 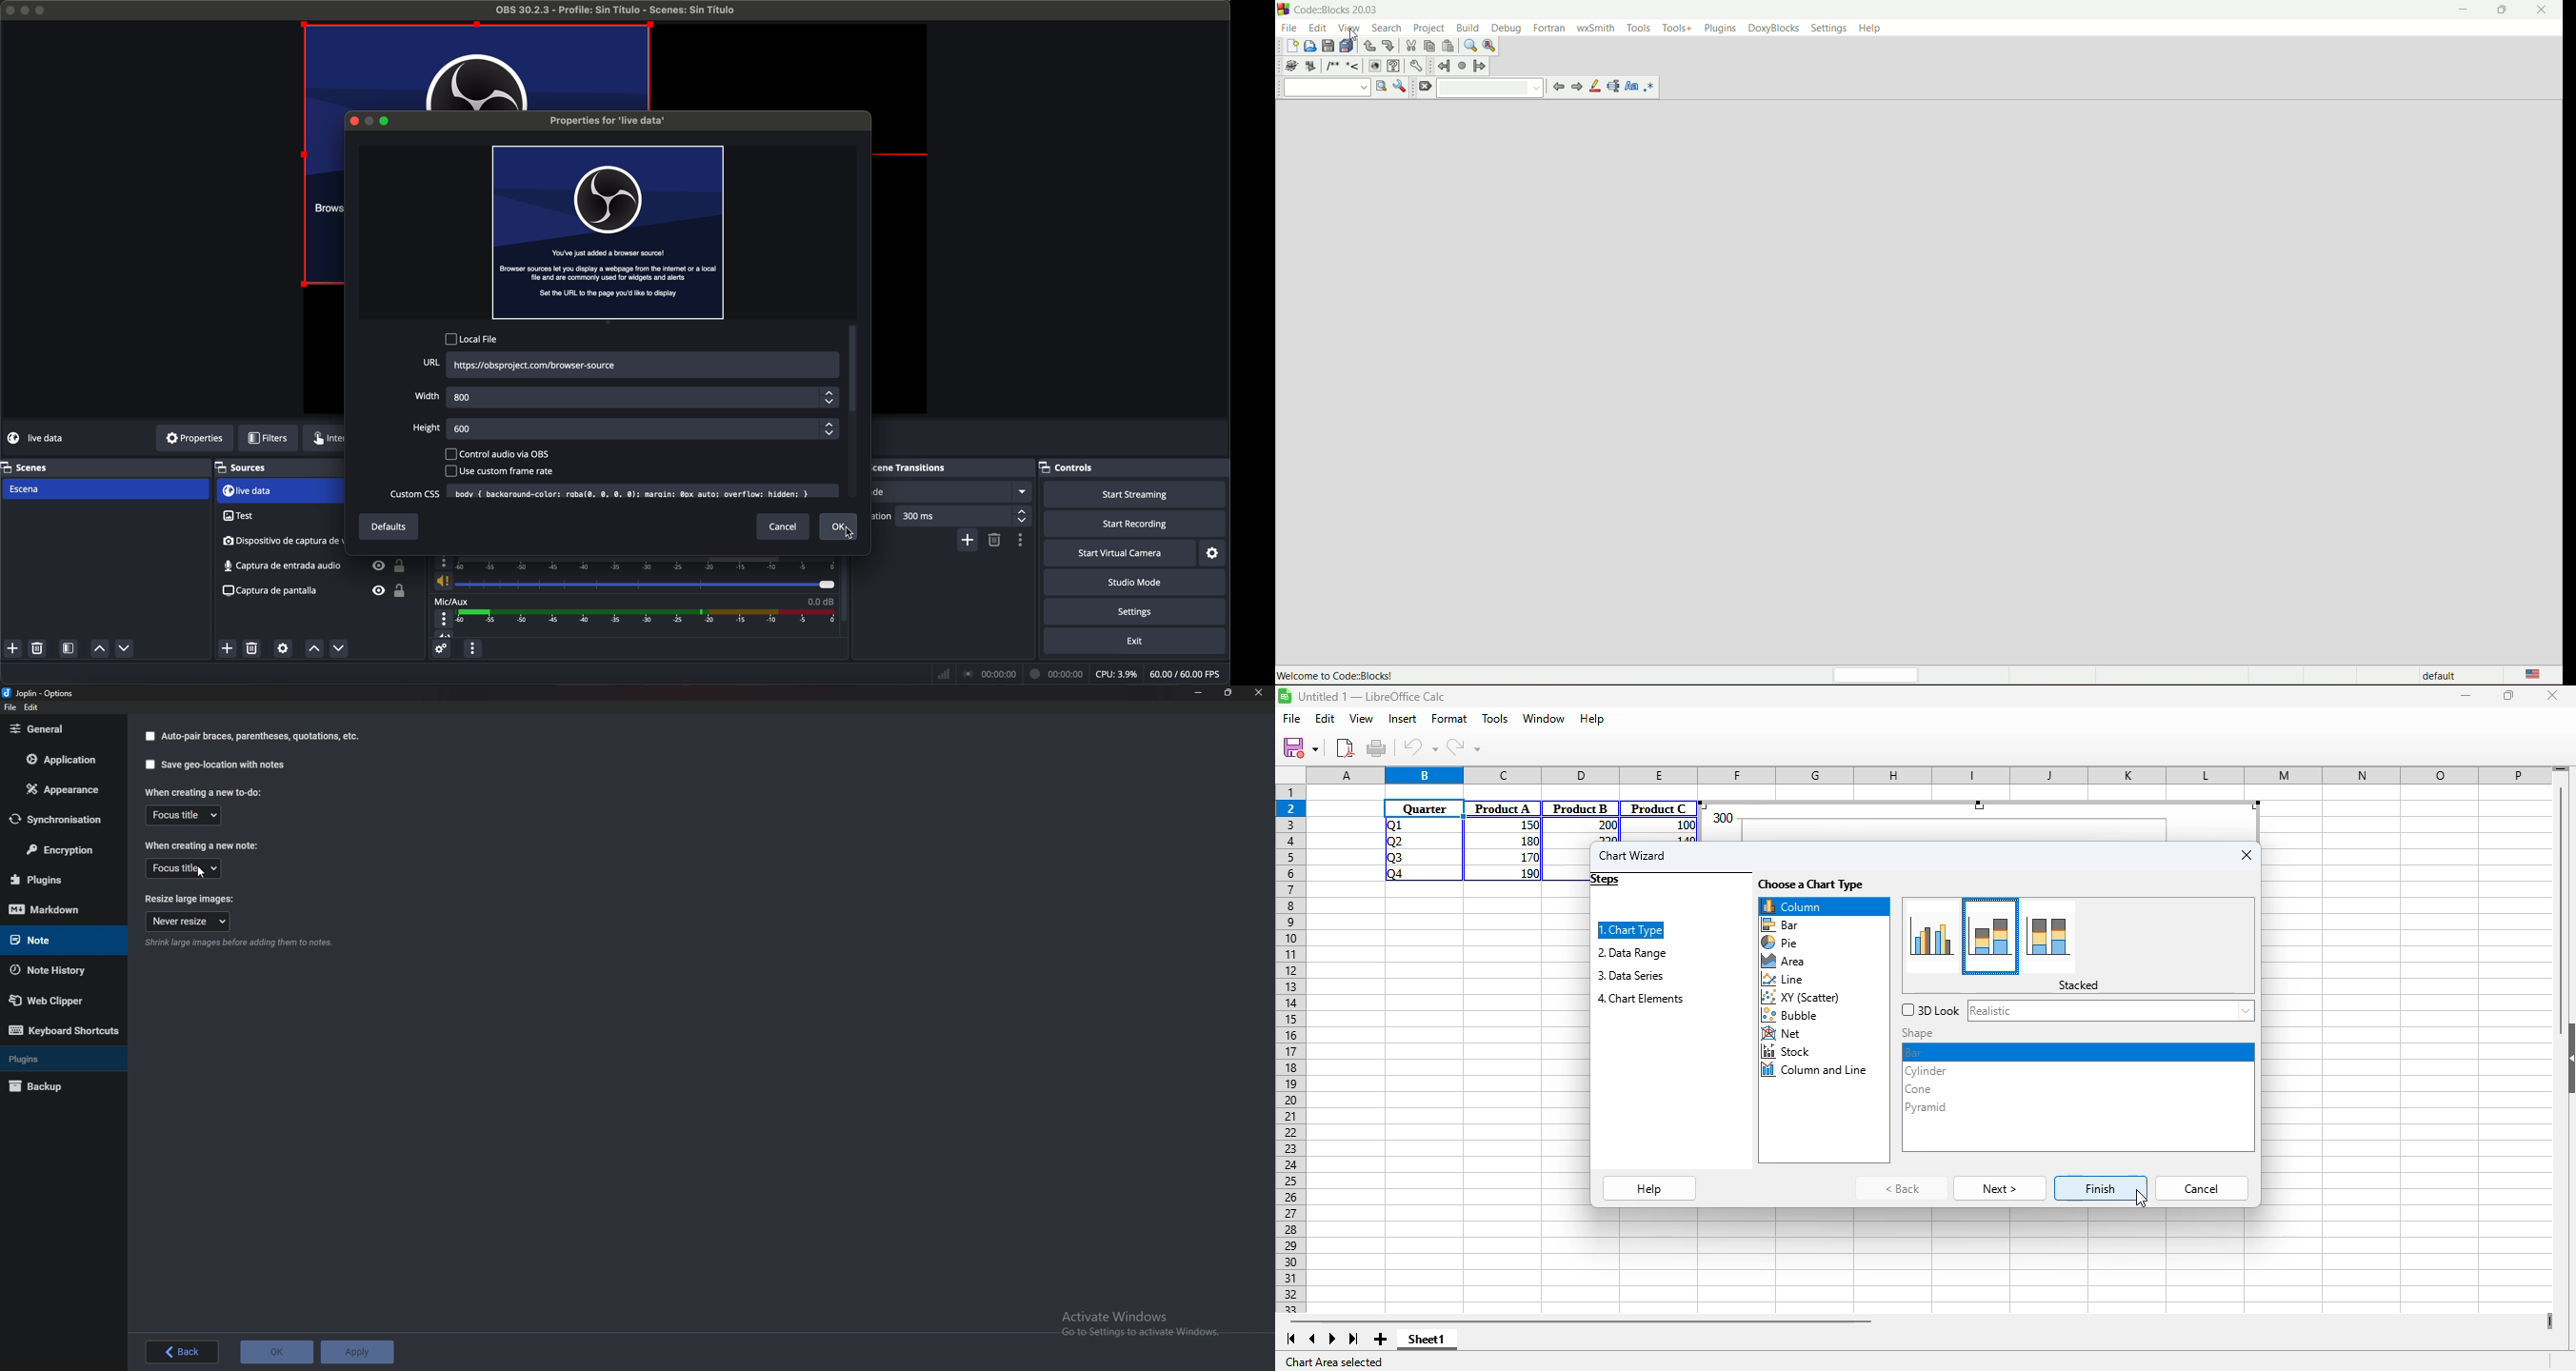 I want to click on properties, so click(x=196, y=438).